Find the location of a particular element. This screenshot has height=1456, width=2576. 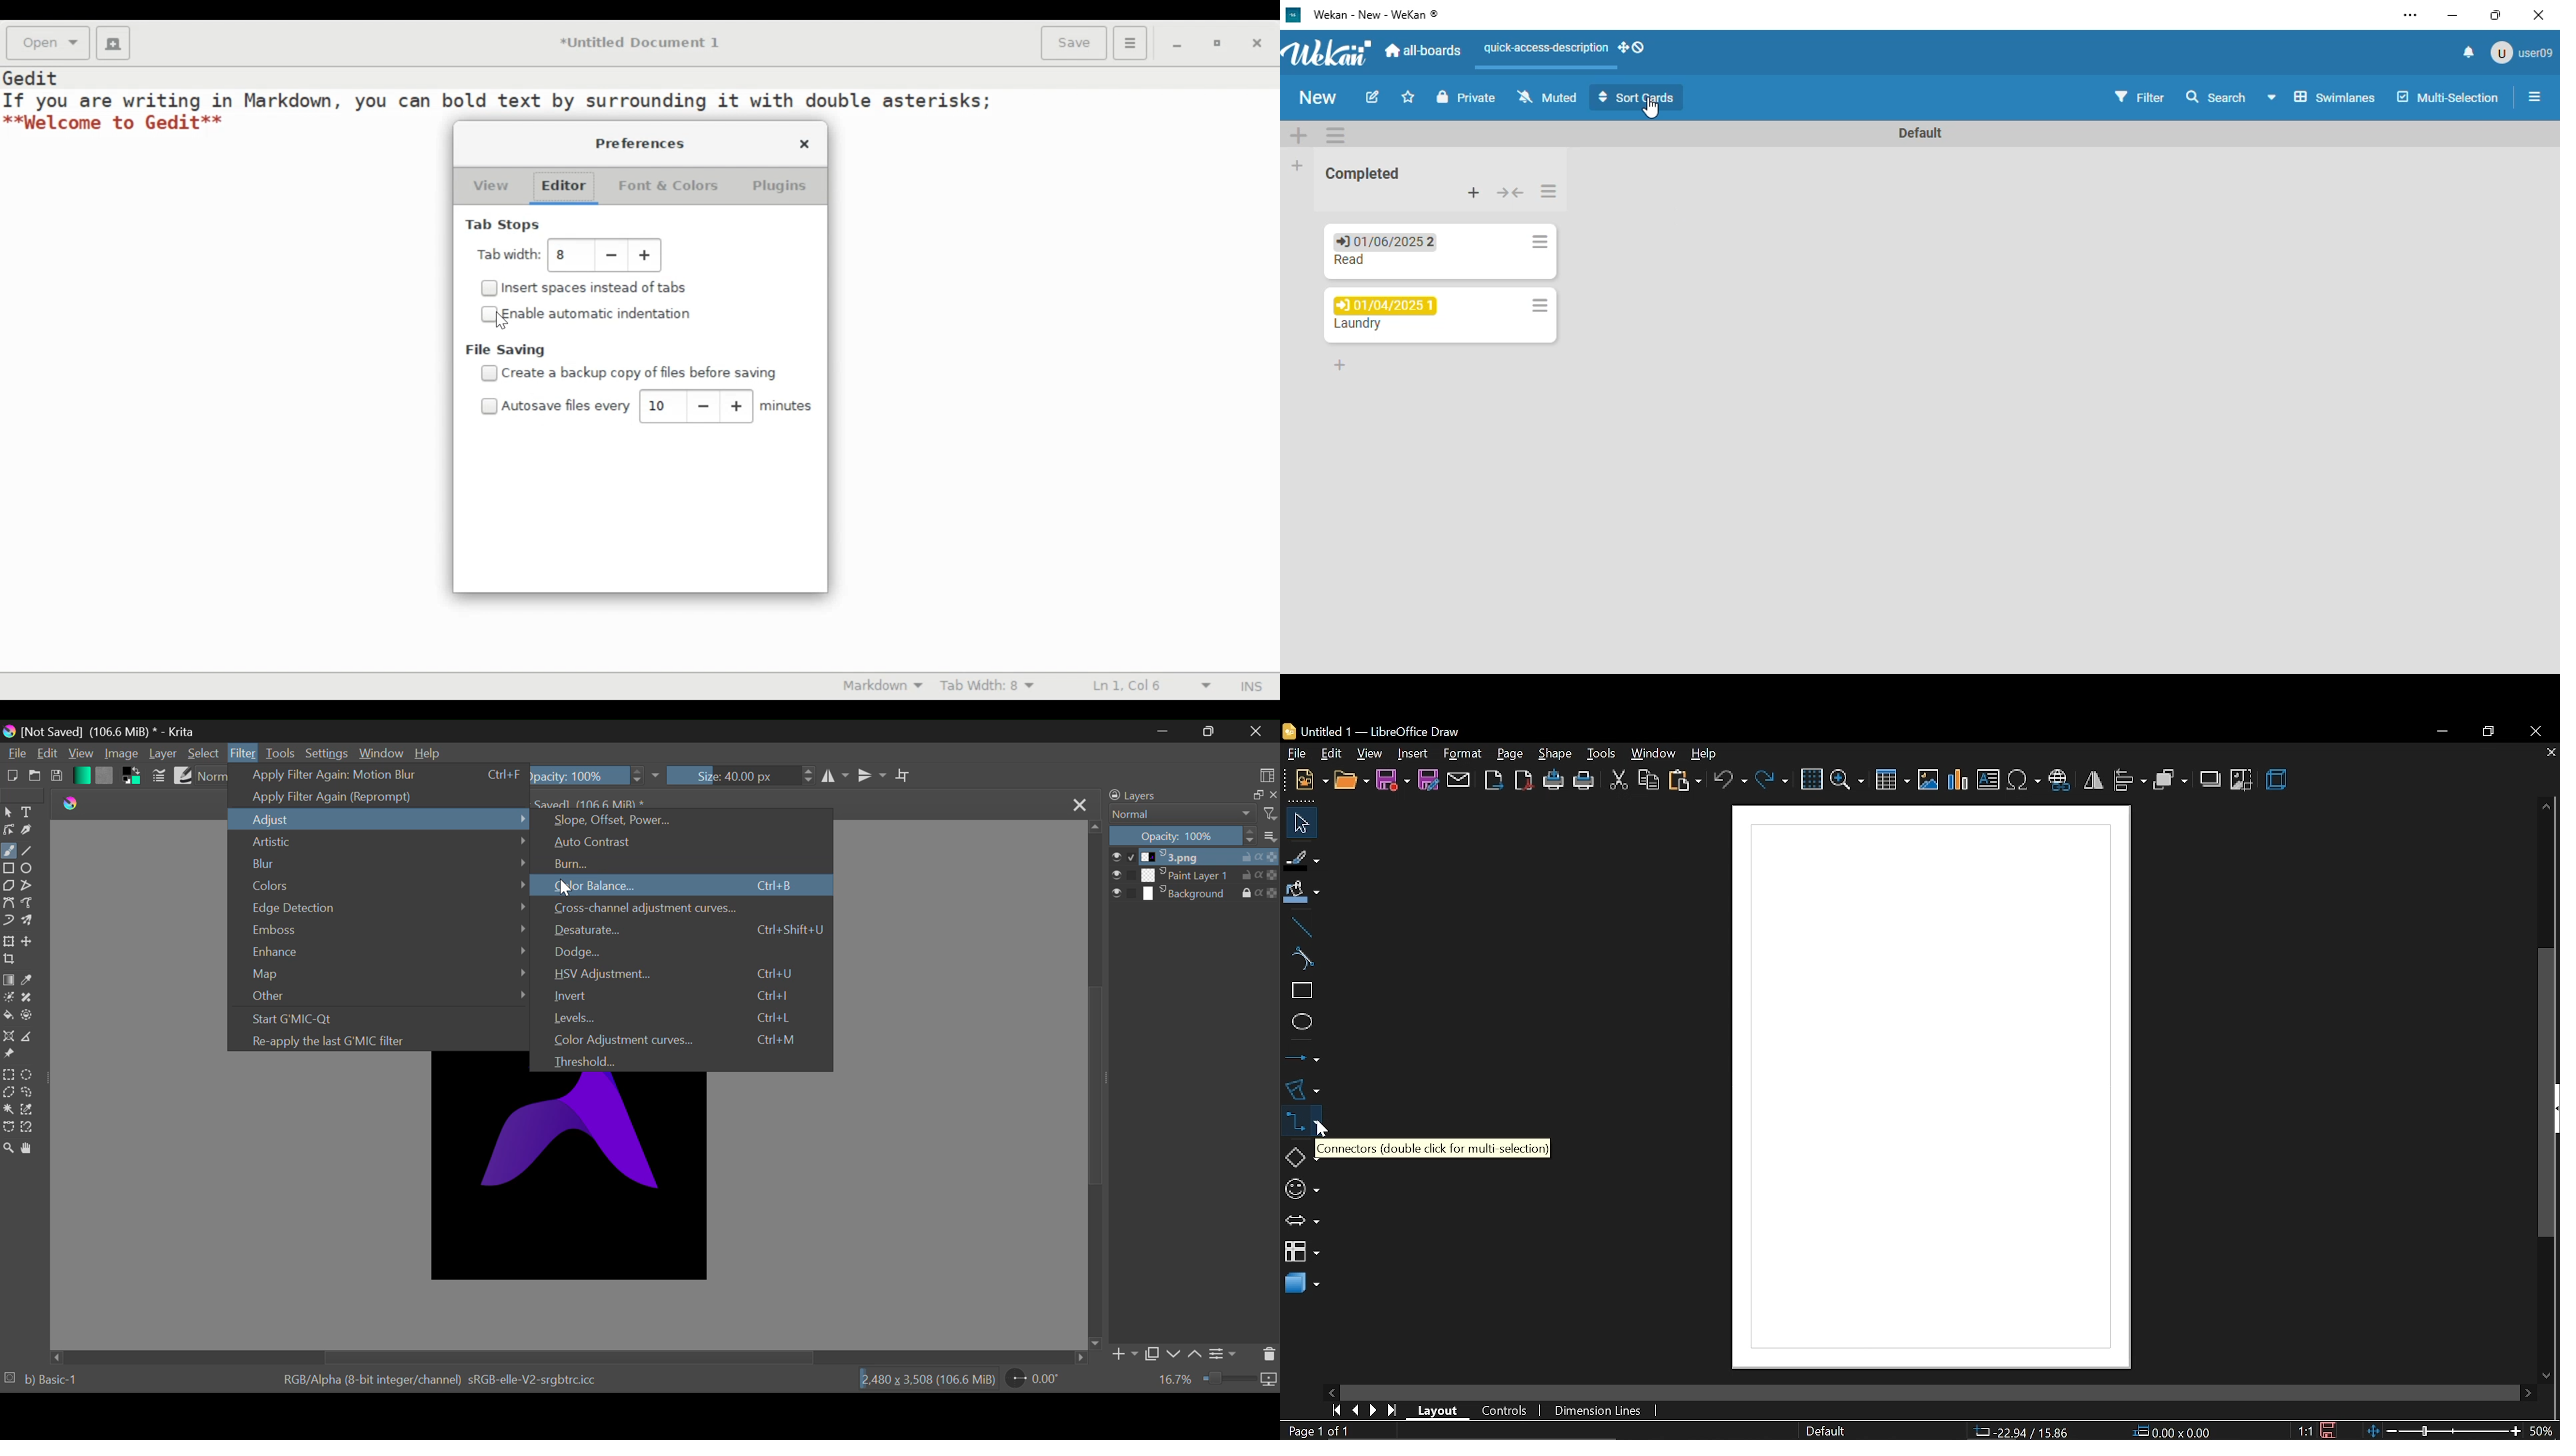

Plugins is located at coordinates (778, 186).